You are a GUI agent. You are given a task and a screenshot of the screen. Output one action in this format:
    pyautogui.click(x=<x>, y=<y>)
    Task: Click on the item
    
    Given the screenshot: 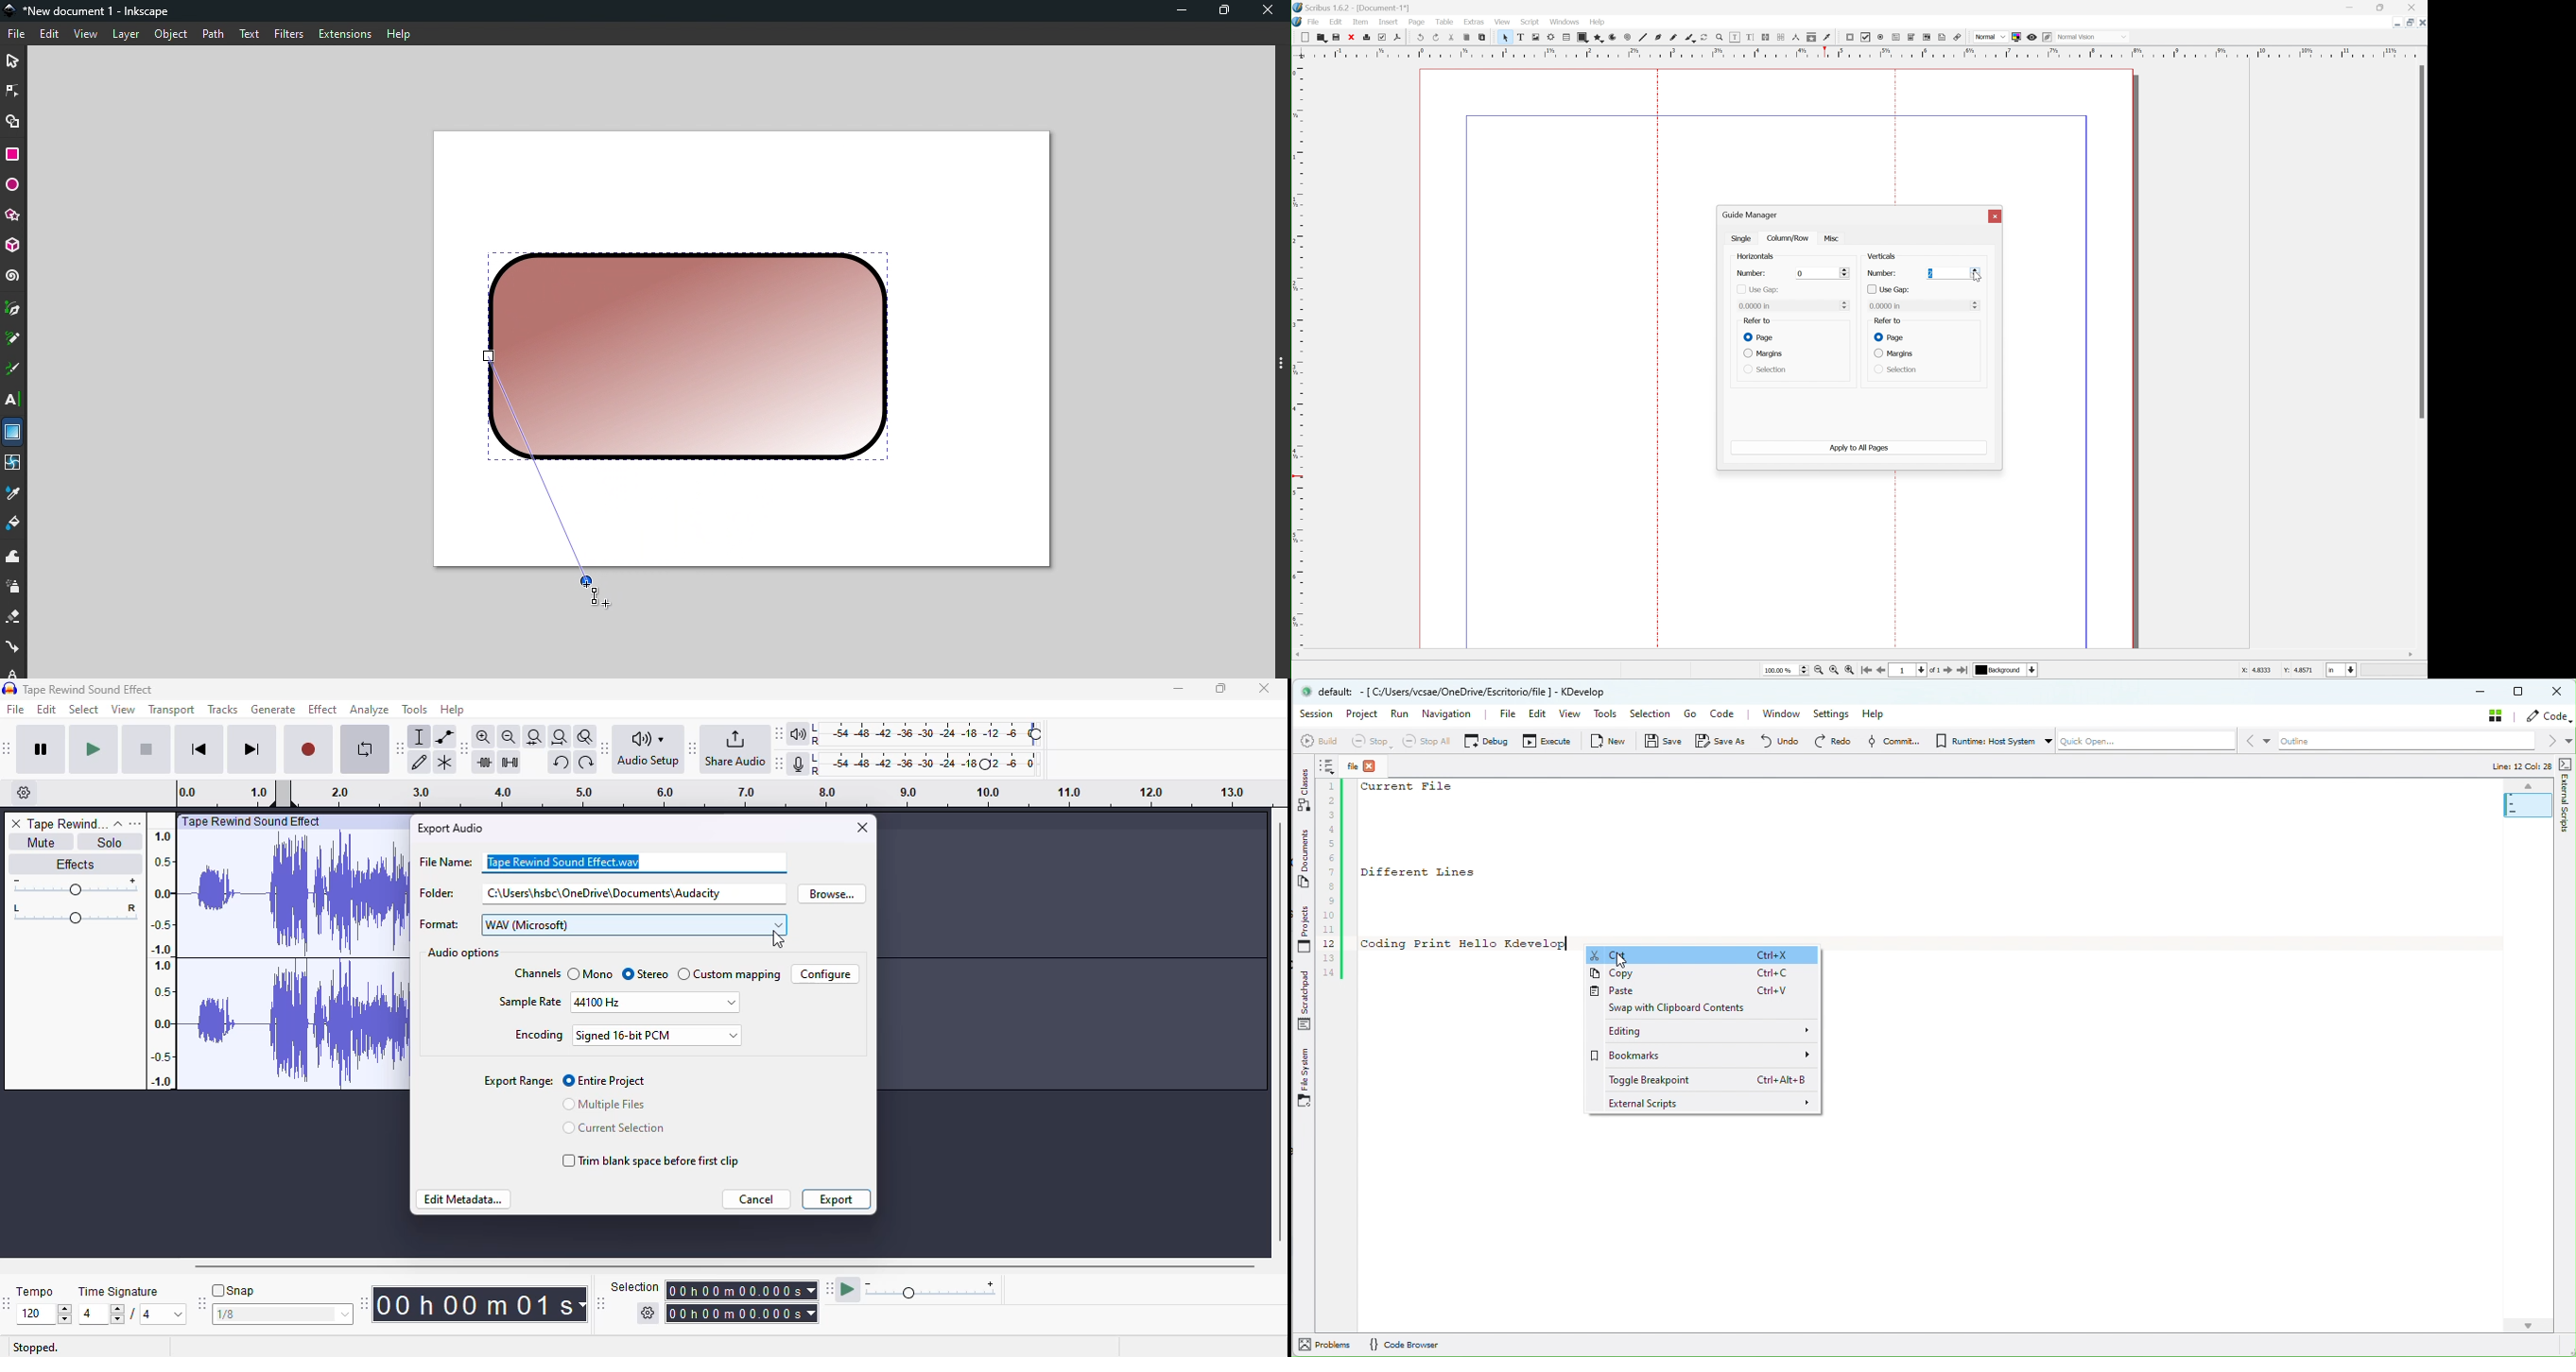 What is the action you would take?
    pyautogui.click(x=1359, y=22)
    